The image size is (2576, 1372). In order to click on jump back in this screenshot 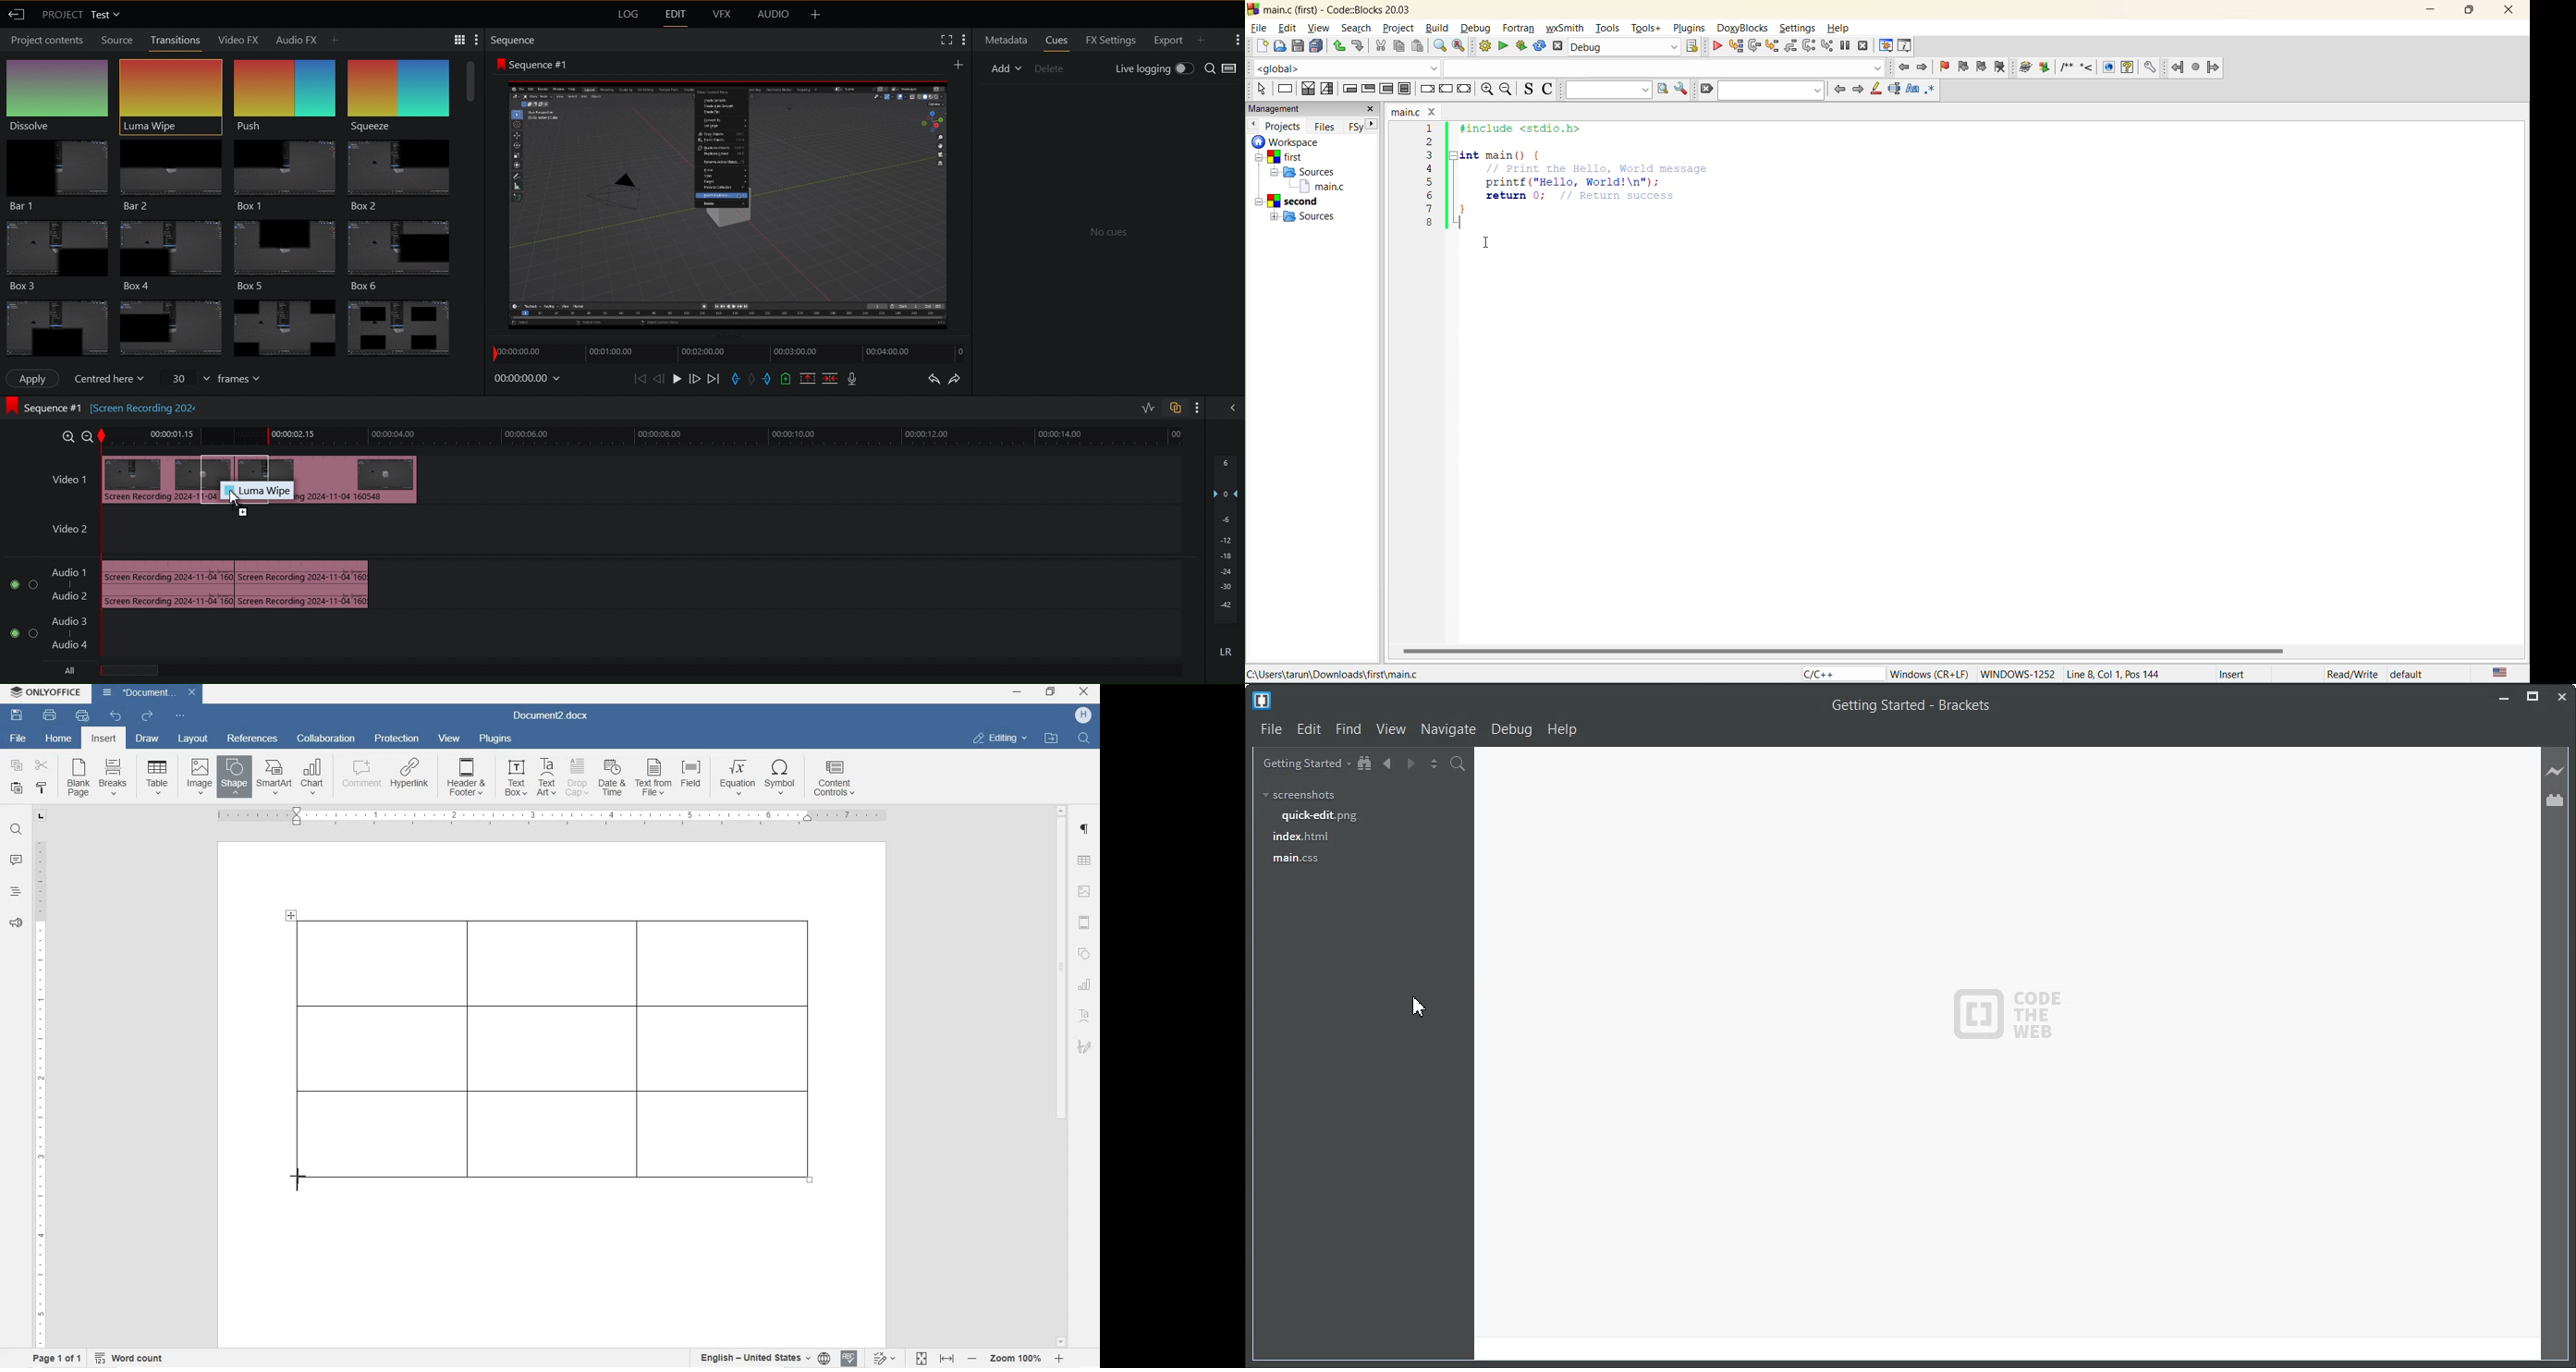, I will do `click(2179, 67)`.